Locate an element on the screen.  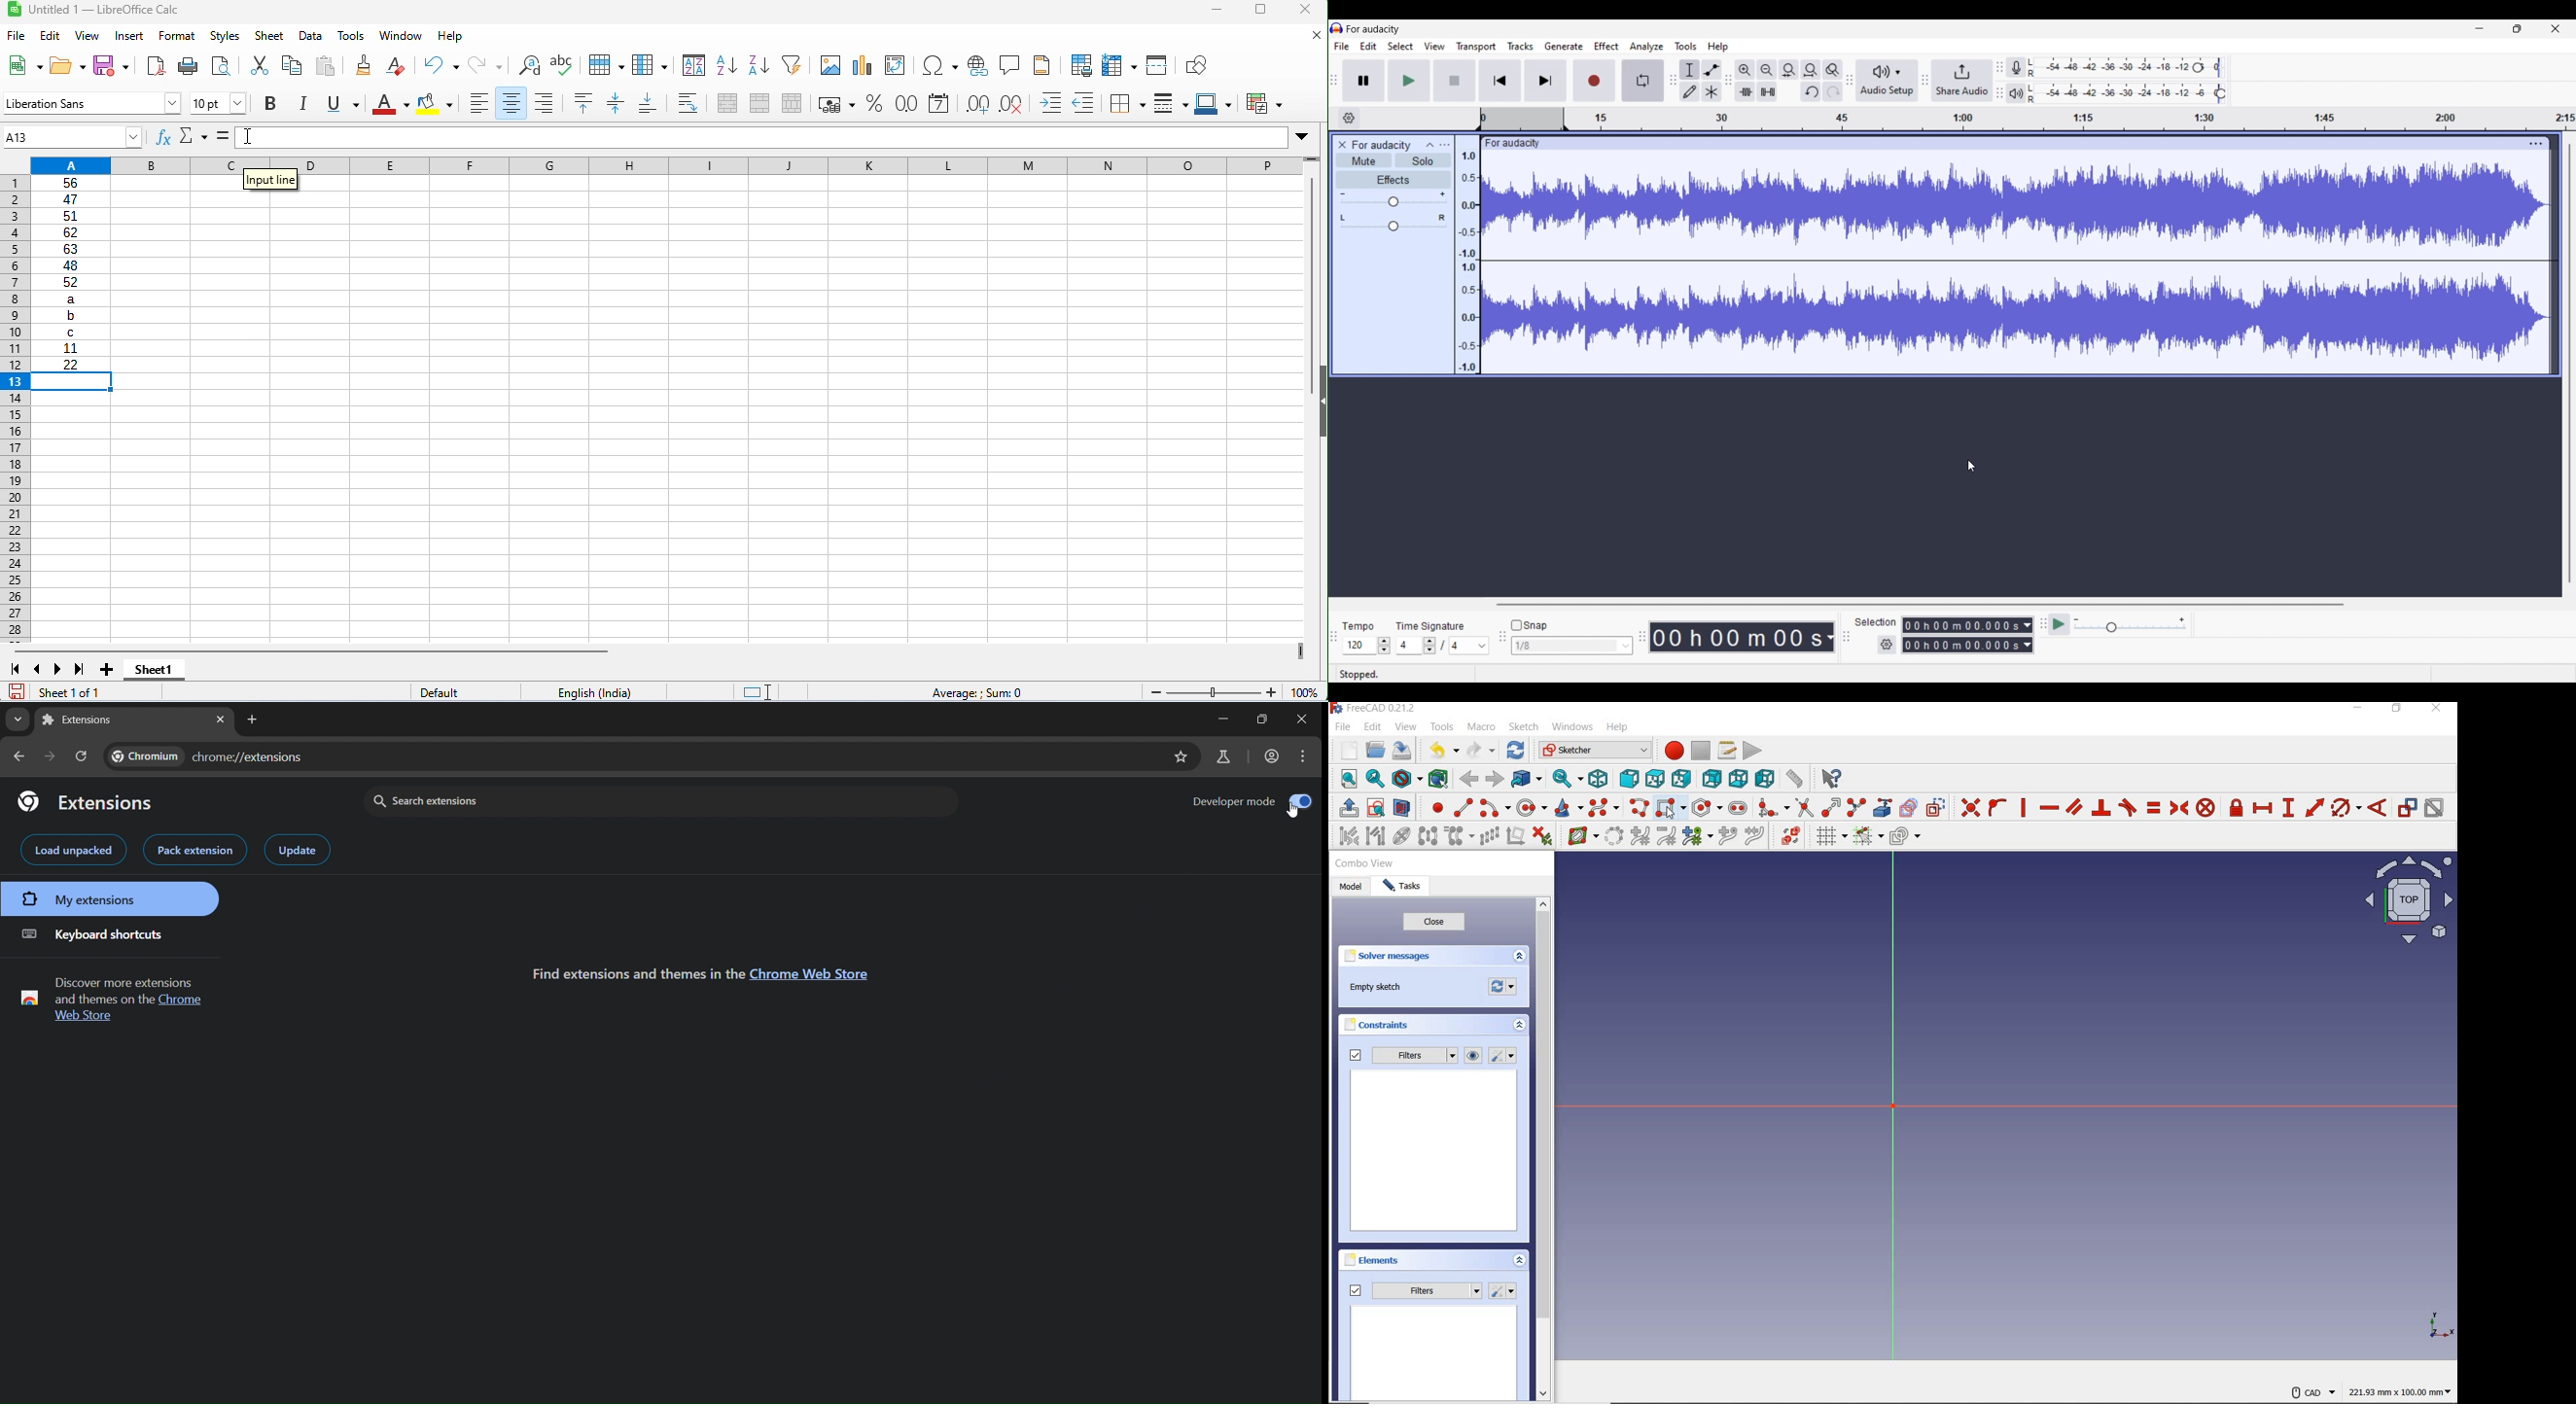
toggle print preview is located at coordinates (221, 65).